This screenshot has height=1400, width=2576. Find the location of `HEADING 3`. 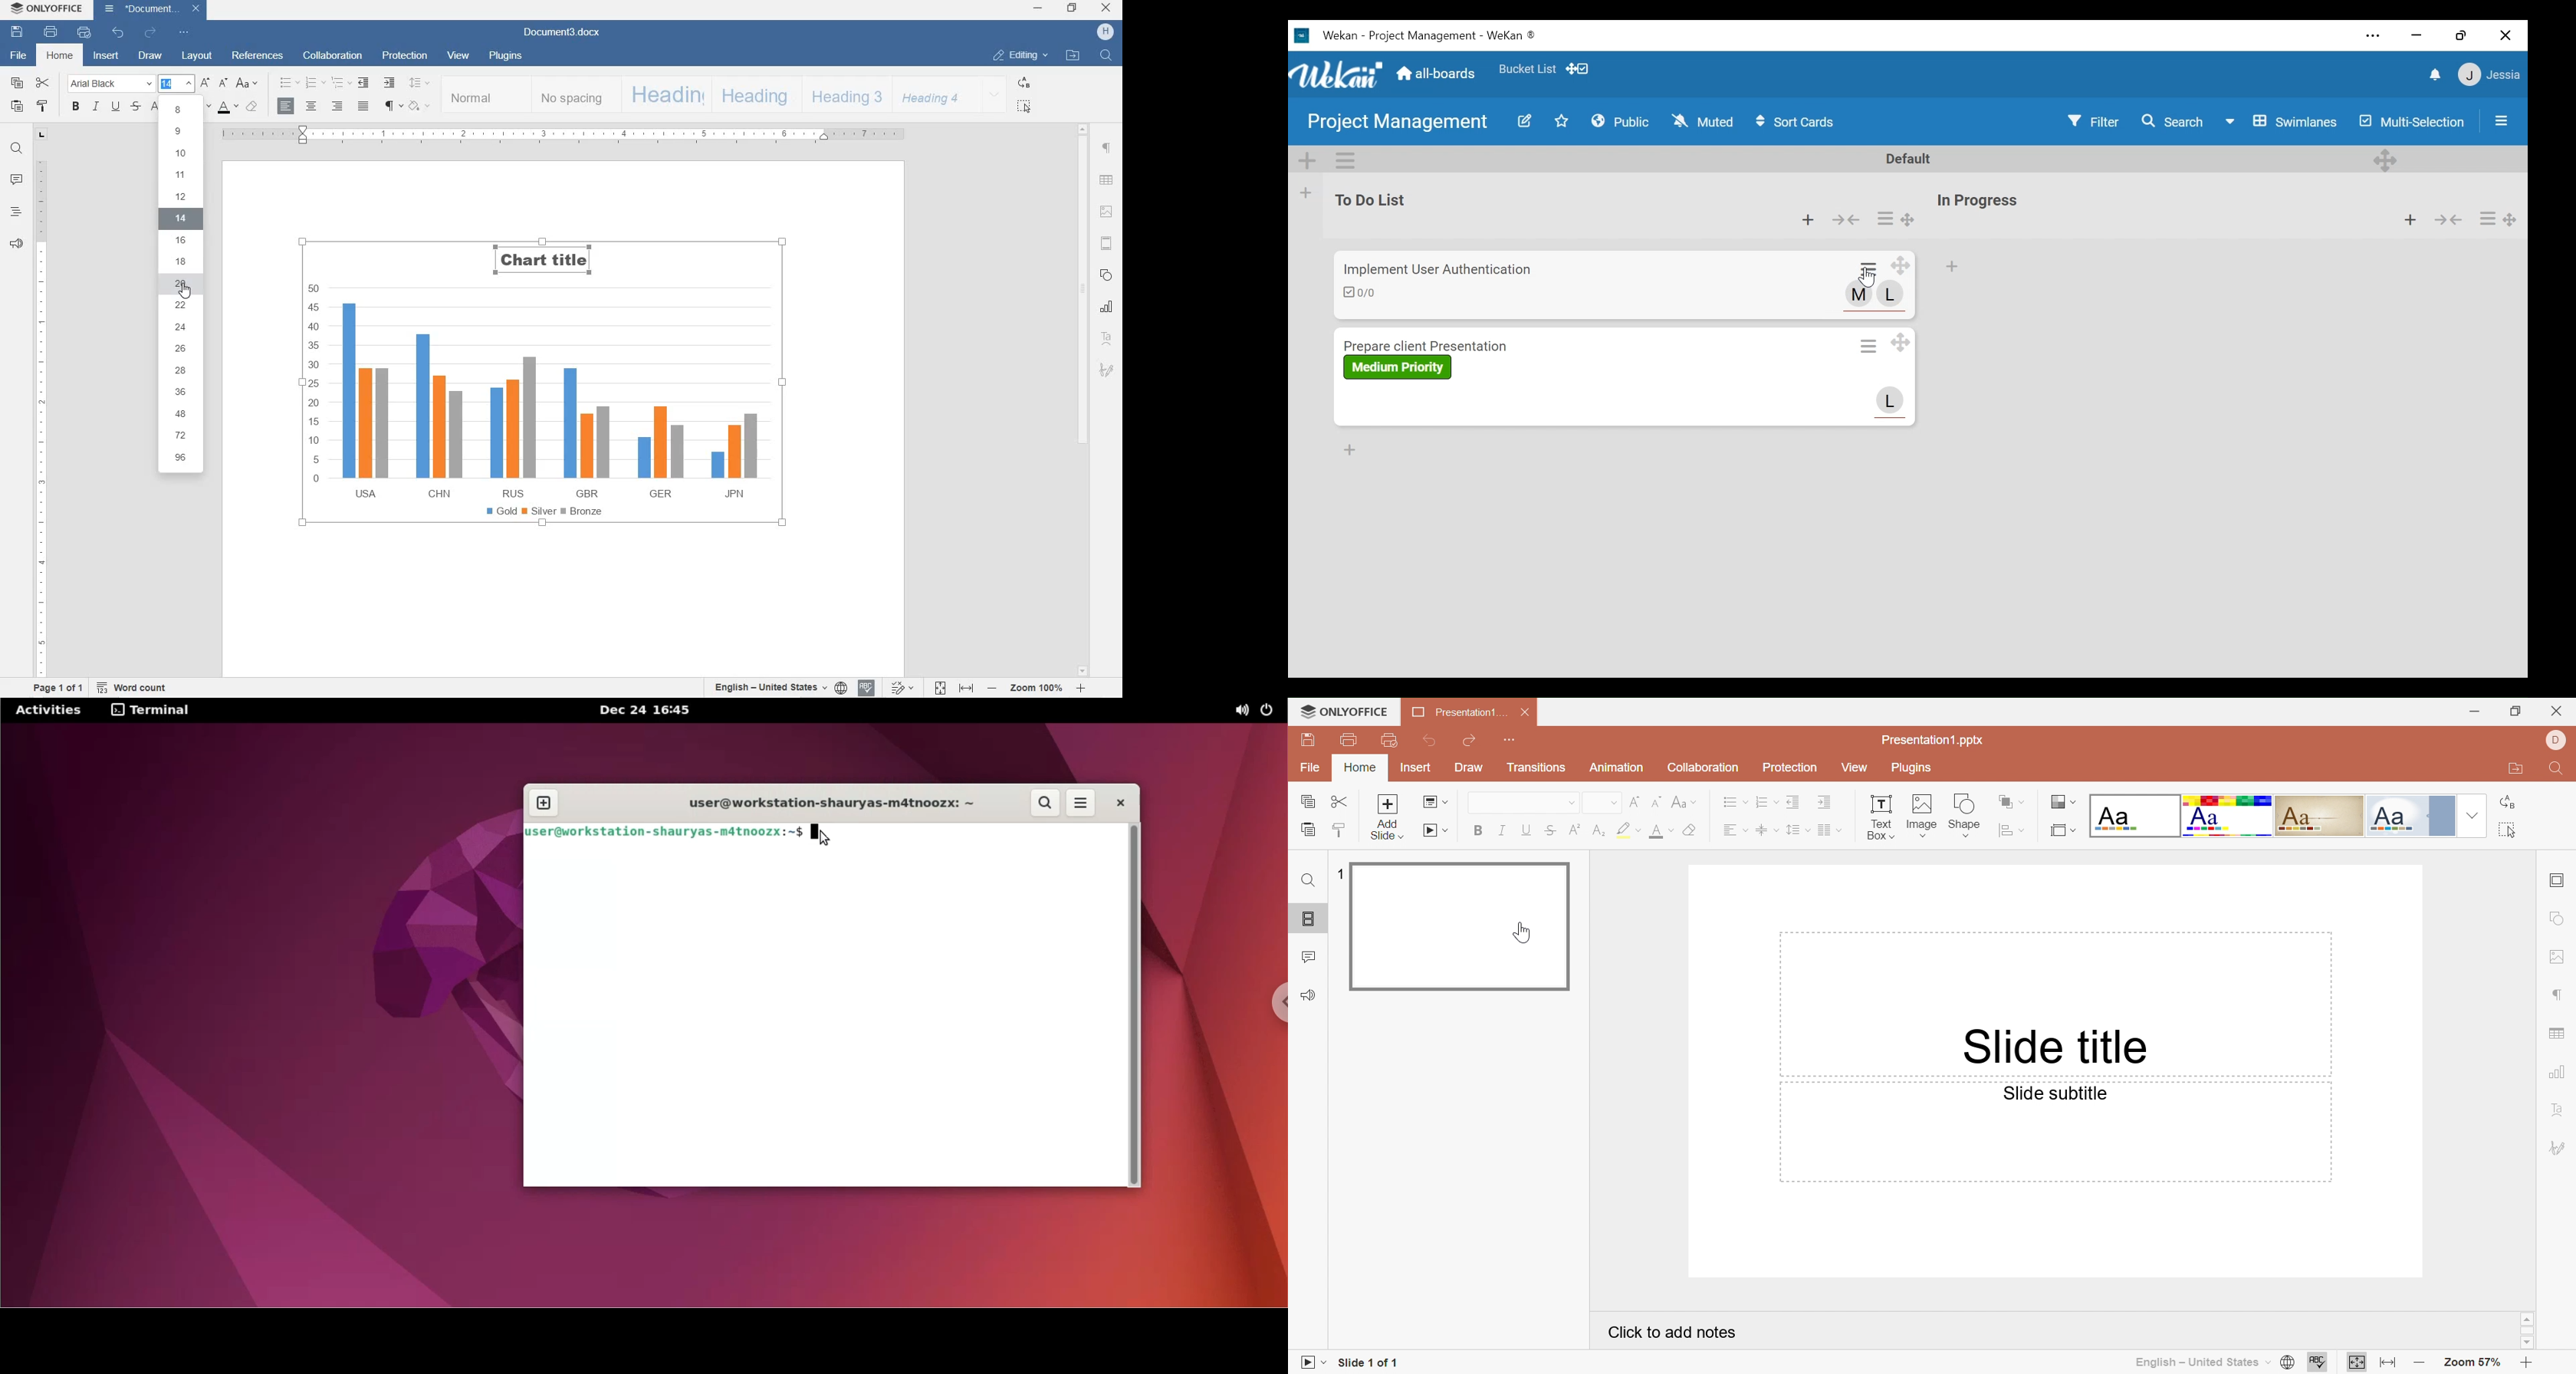

HEADING 3 is located at coordinates (845, 95).